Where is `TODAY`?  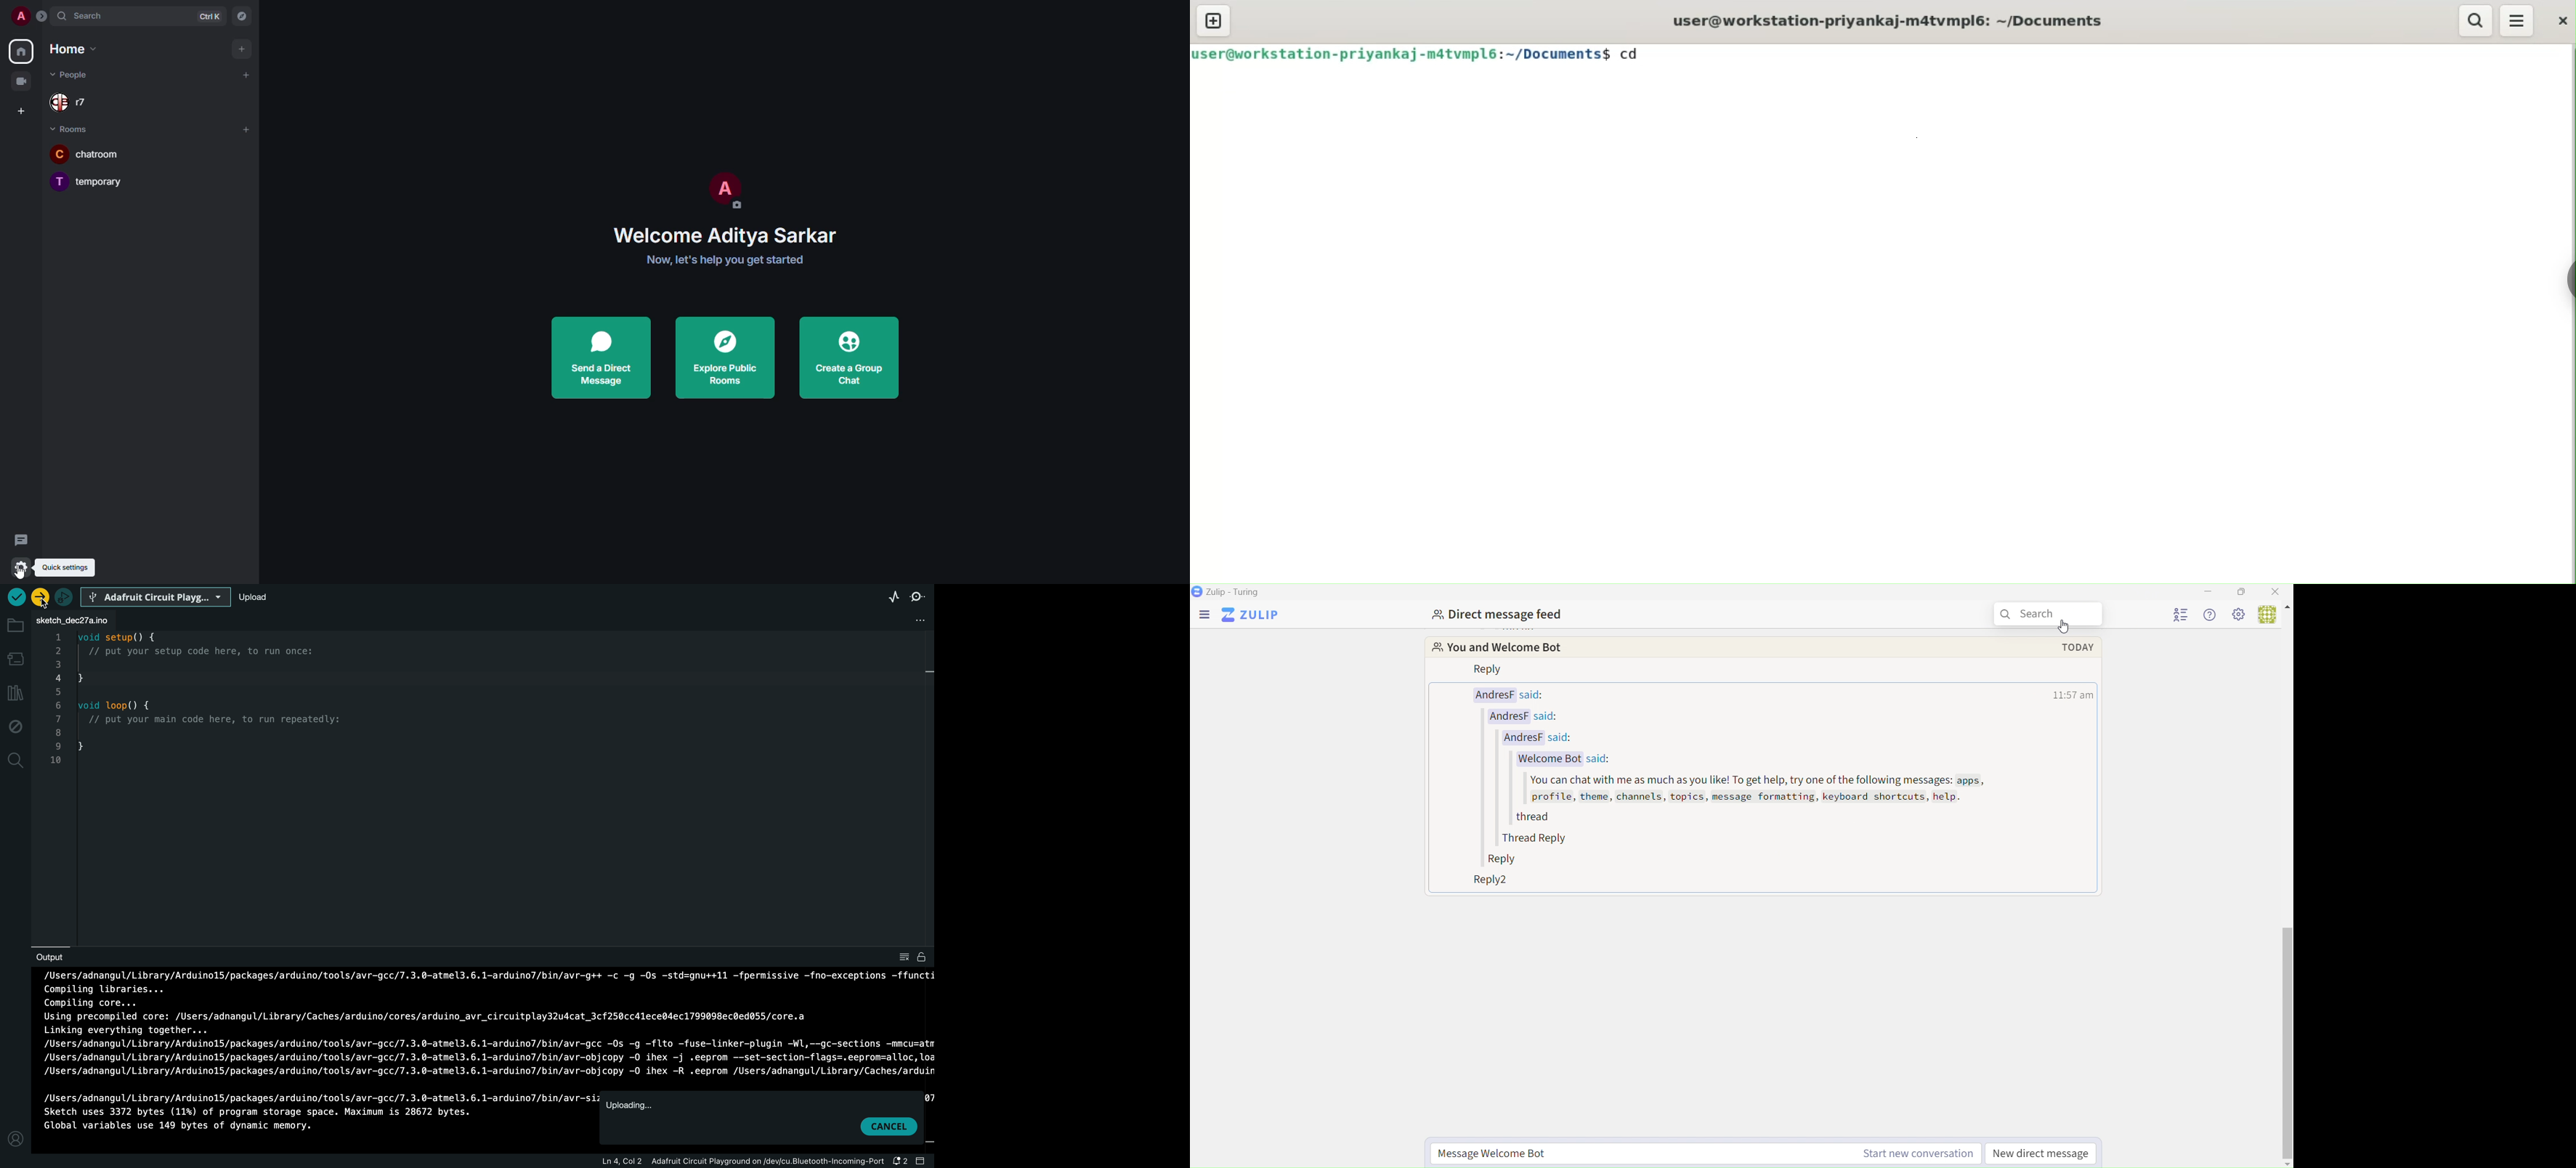 TODAY is located at coordinates (2070, 647).